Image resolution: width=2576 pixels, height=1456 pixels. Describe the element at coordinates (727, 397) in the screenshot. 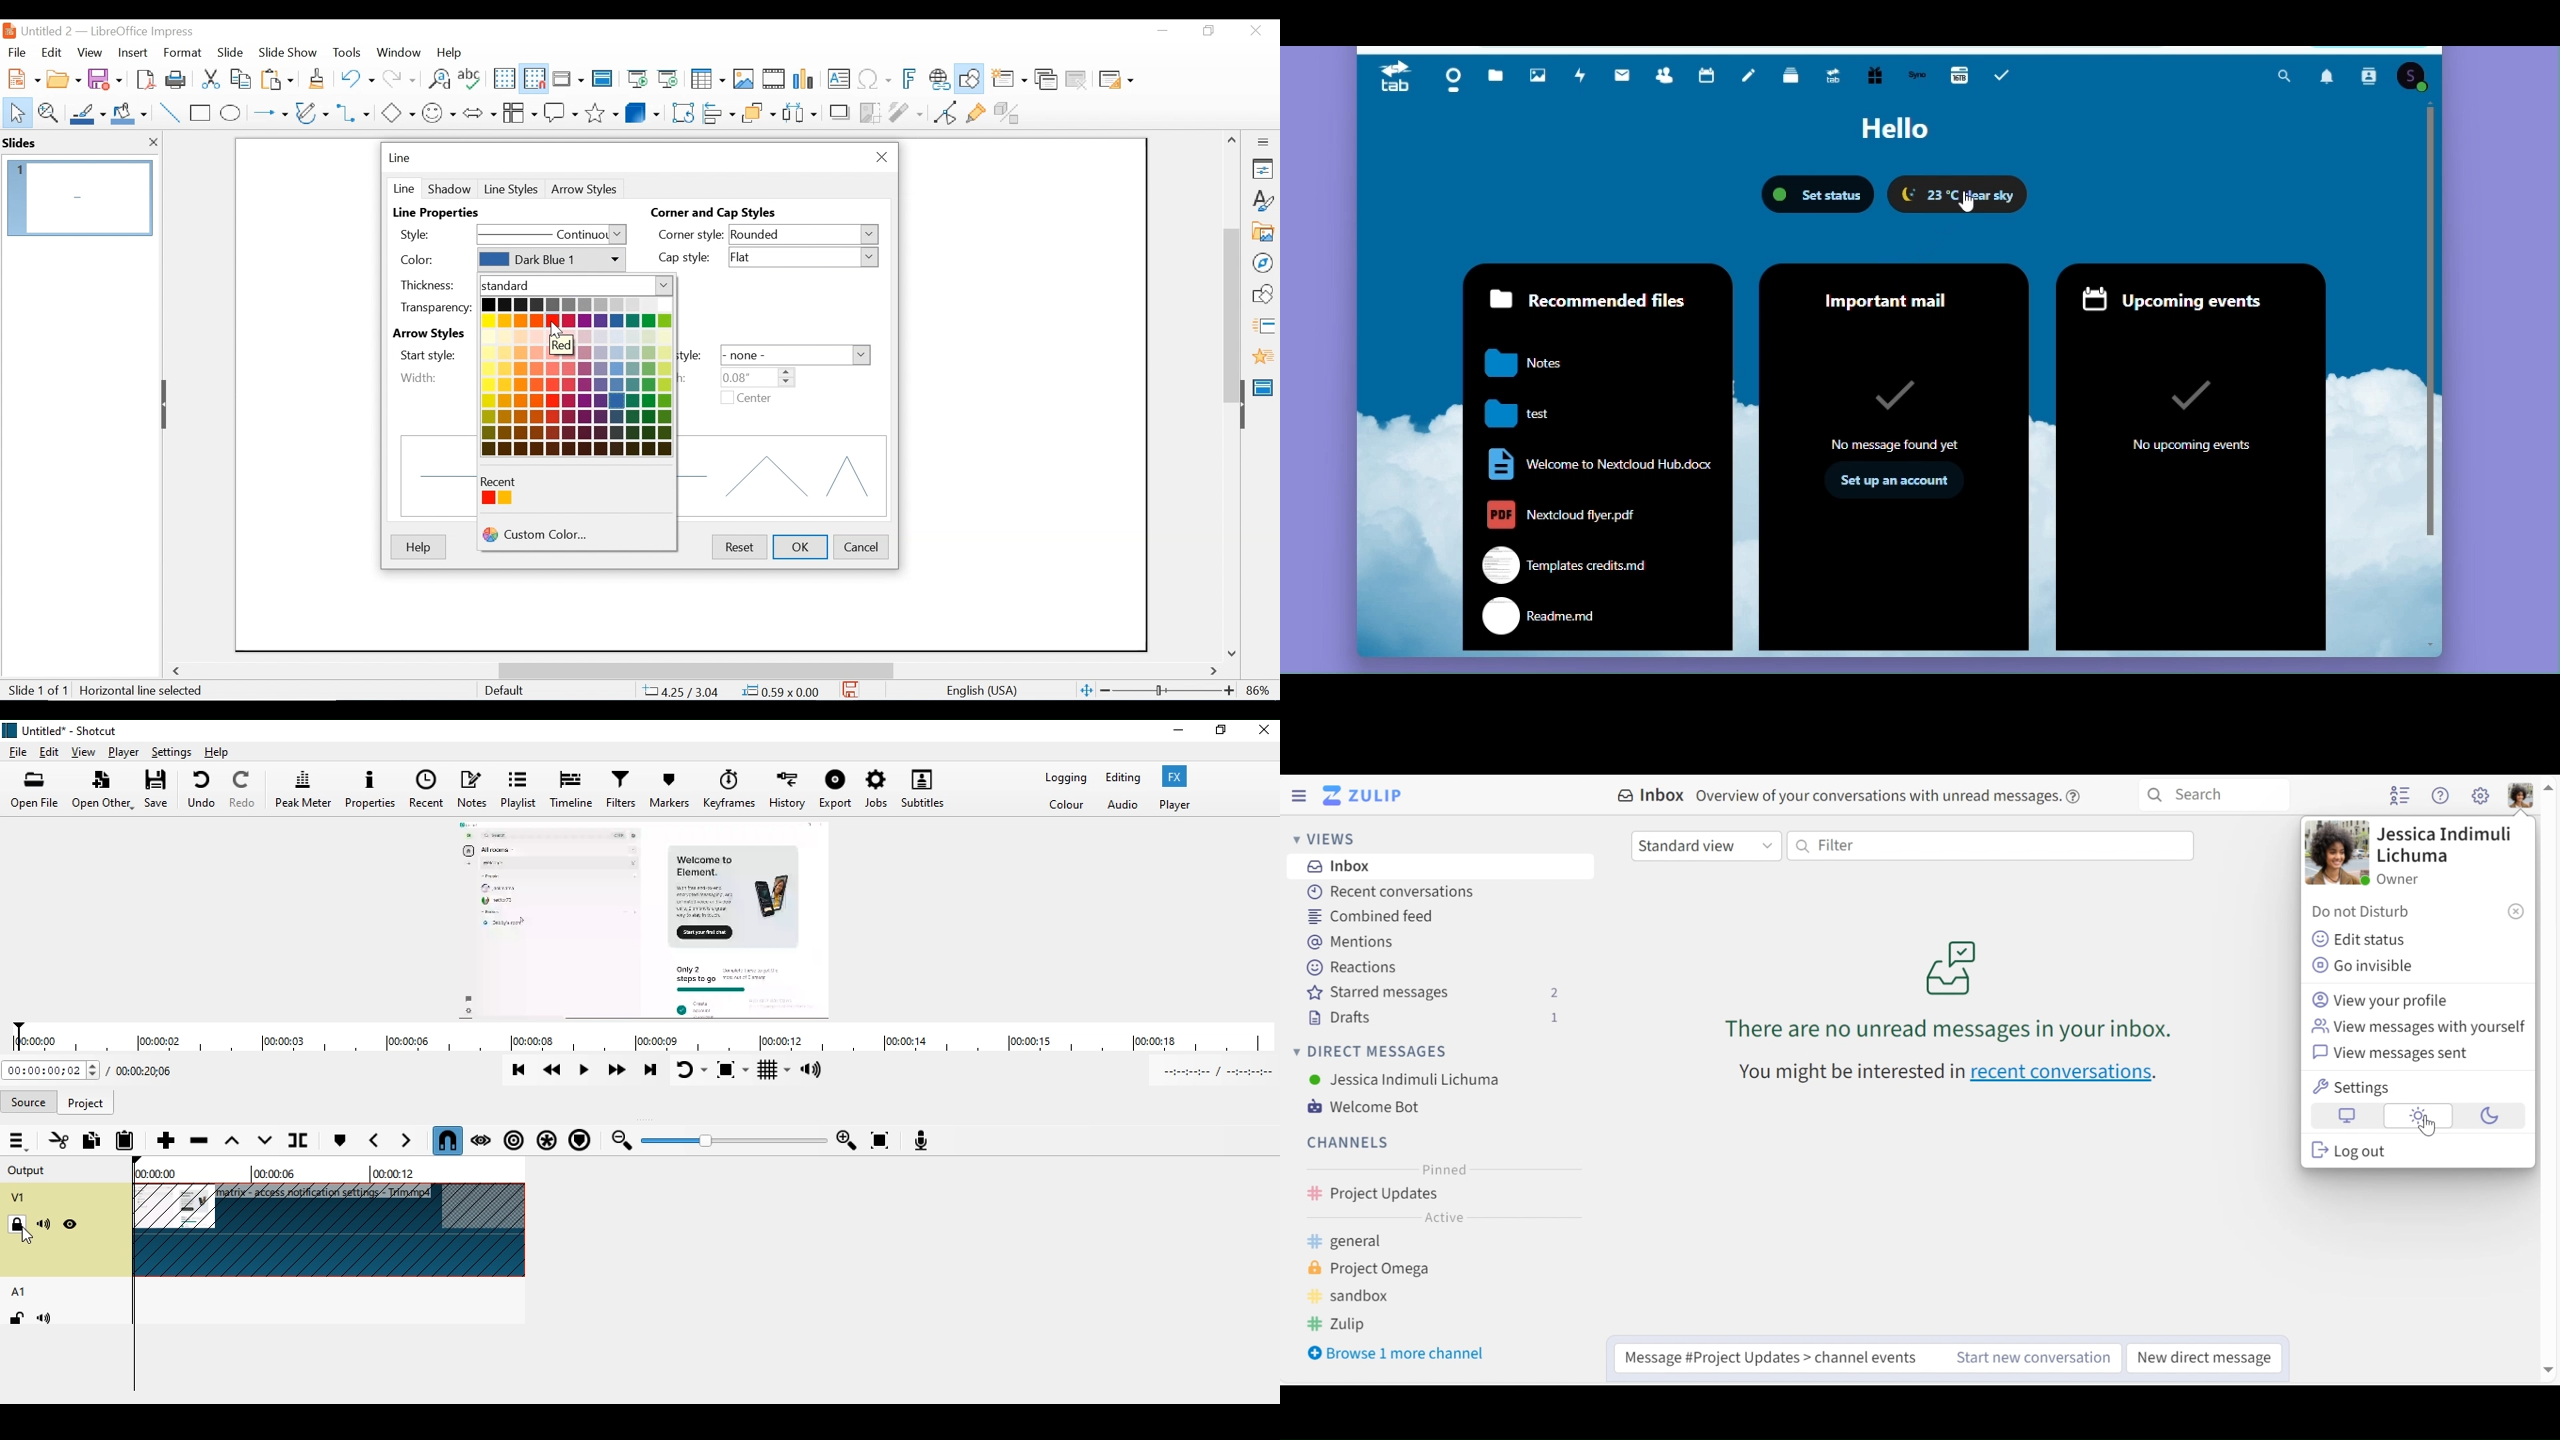

I see `checkbox` at that location.